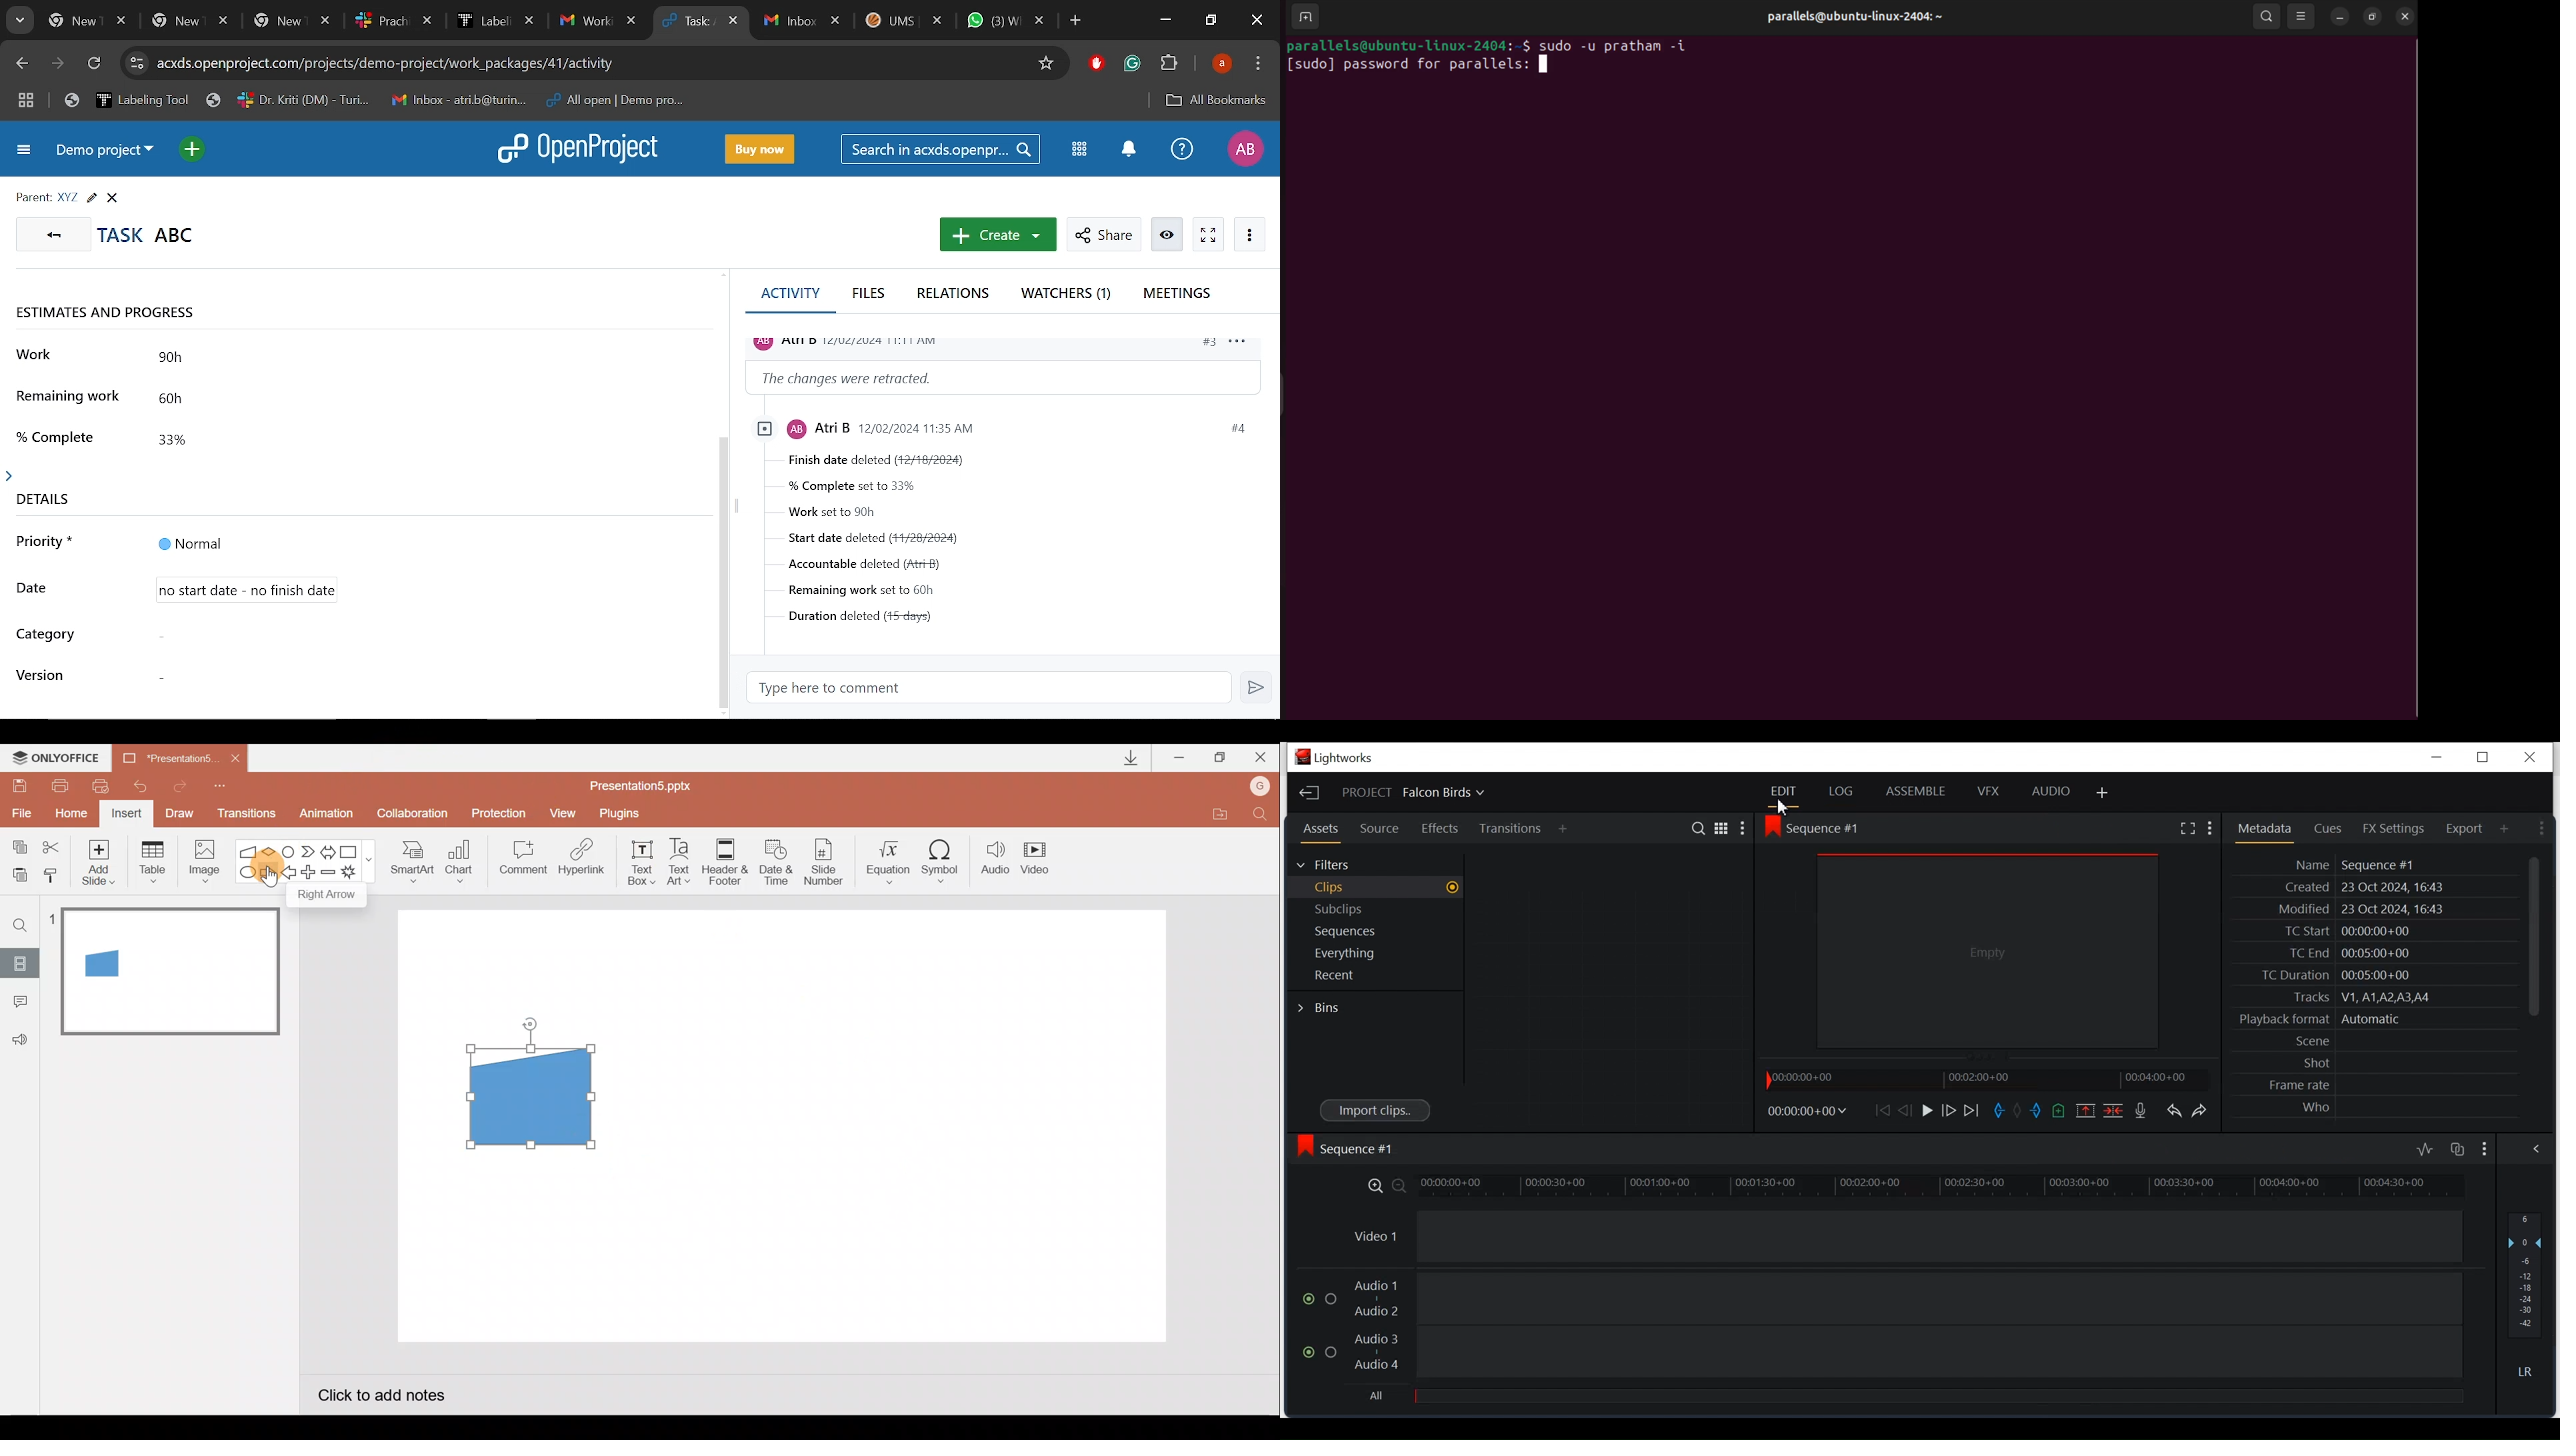 The width and height of the screenshot is (2576, 1456). What do you see at coordinates (1606, 986) in the screenshot?
I see `Clip Thumbnail` at bounding box center [1606, 986].